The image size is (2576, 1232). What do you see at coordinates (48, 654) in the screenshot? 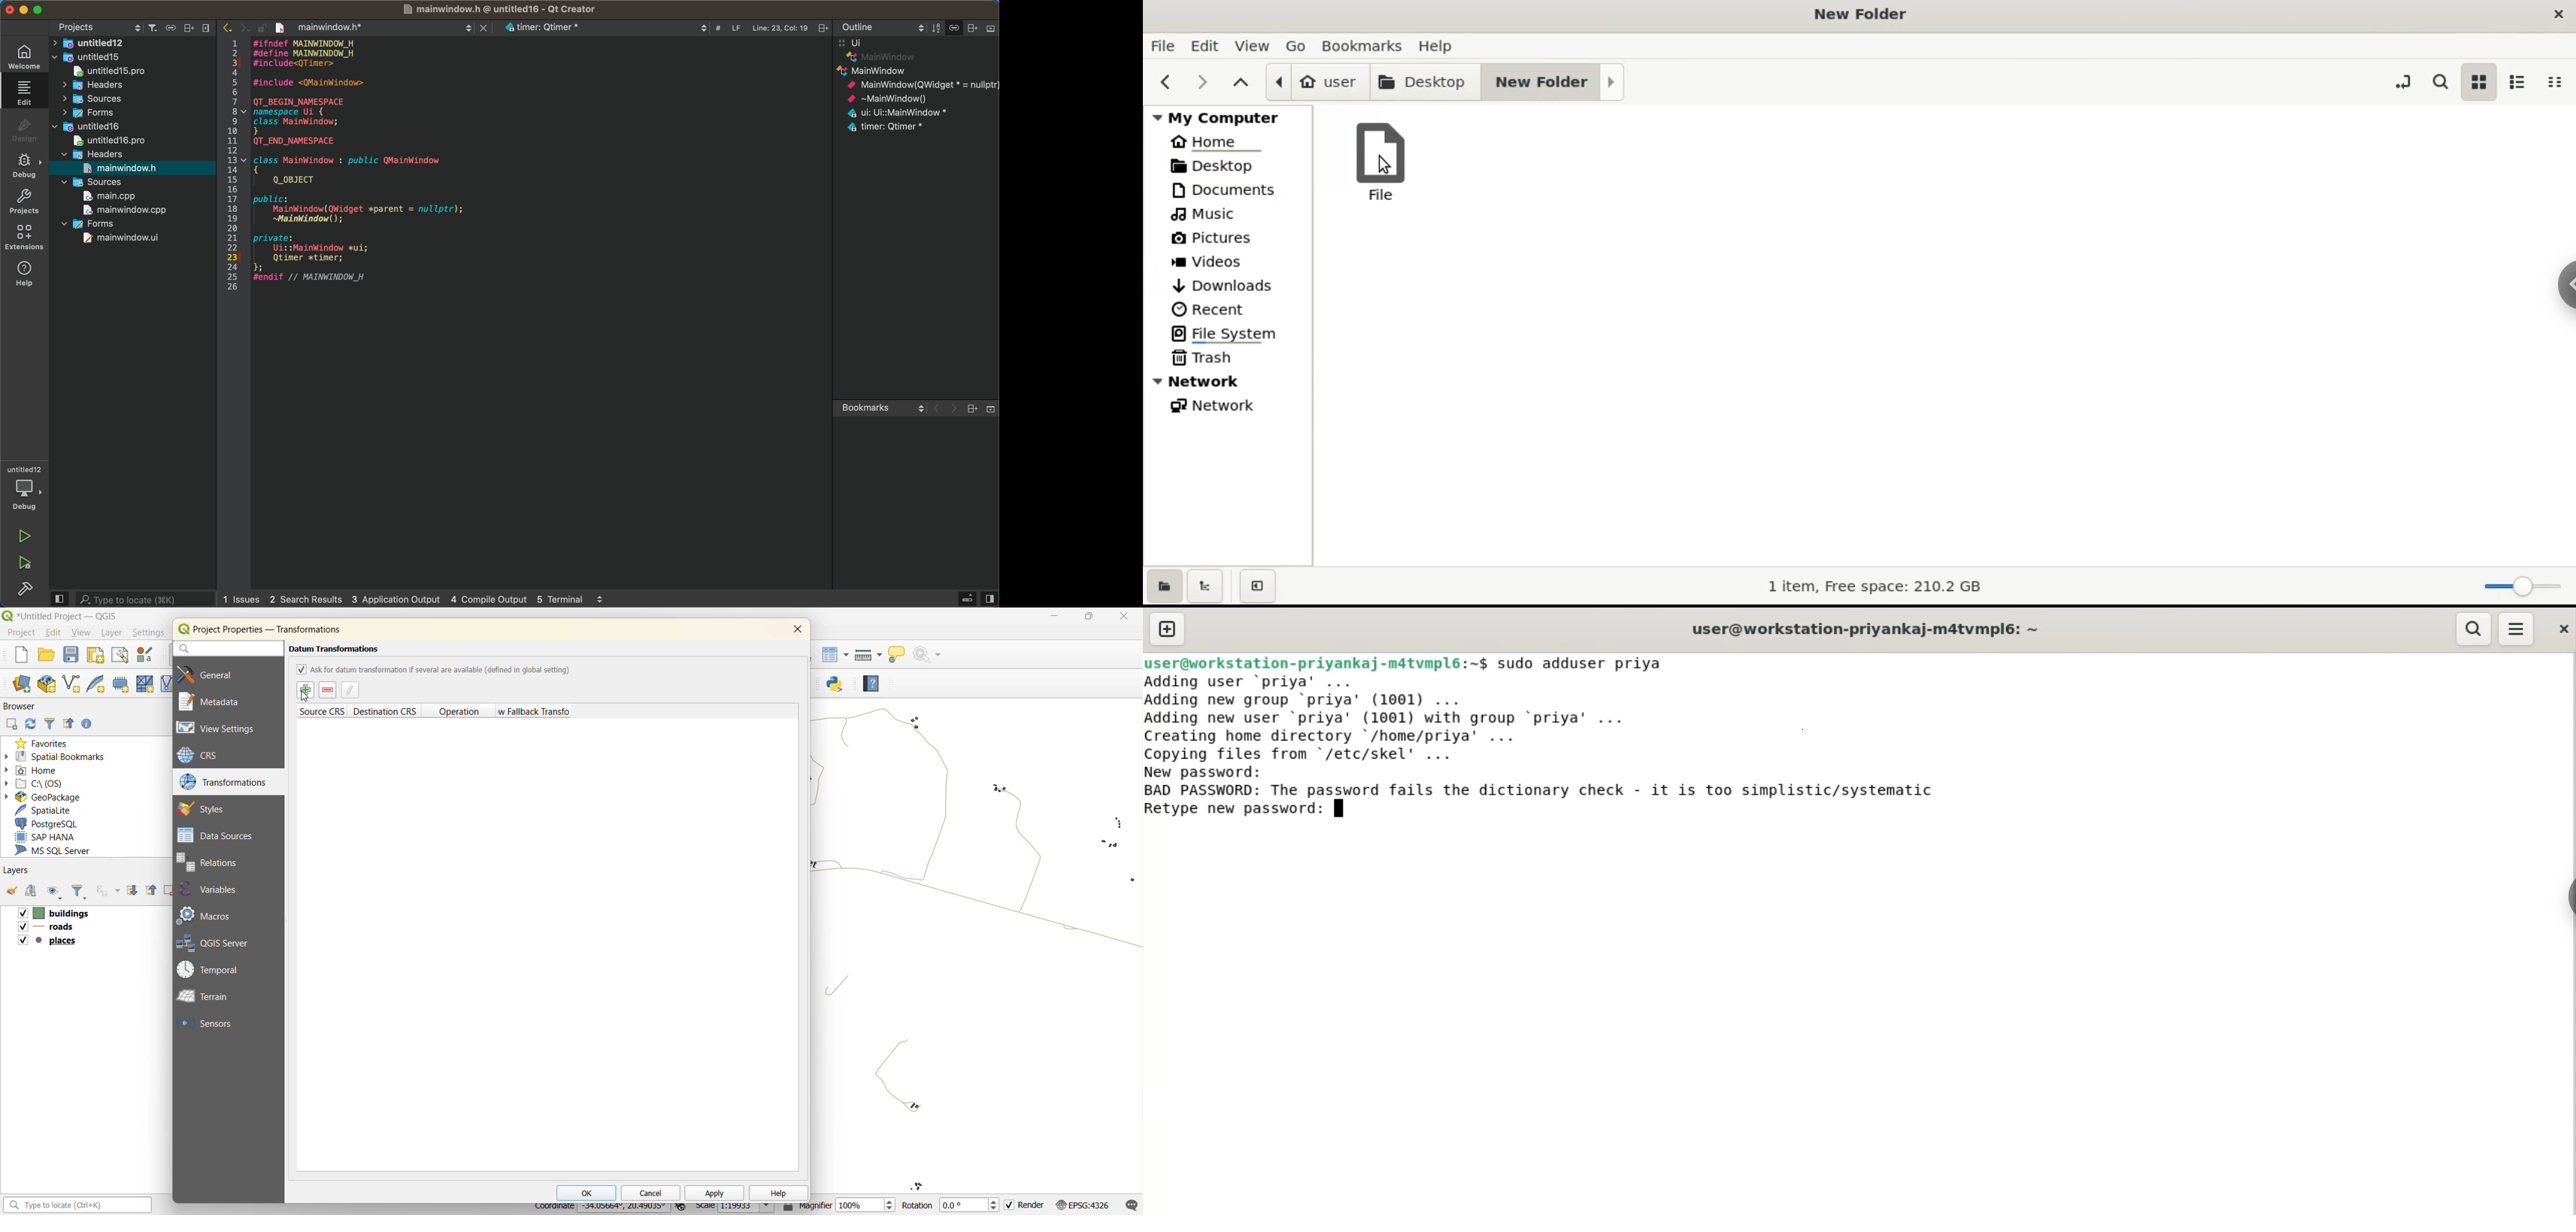
I see `open` at bounding box center [48, 654].